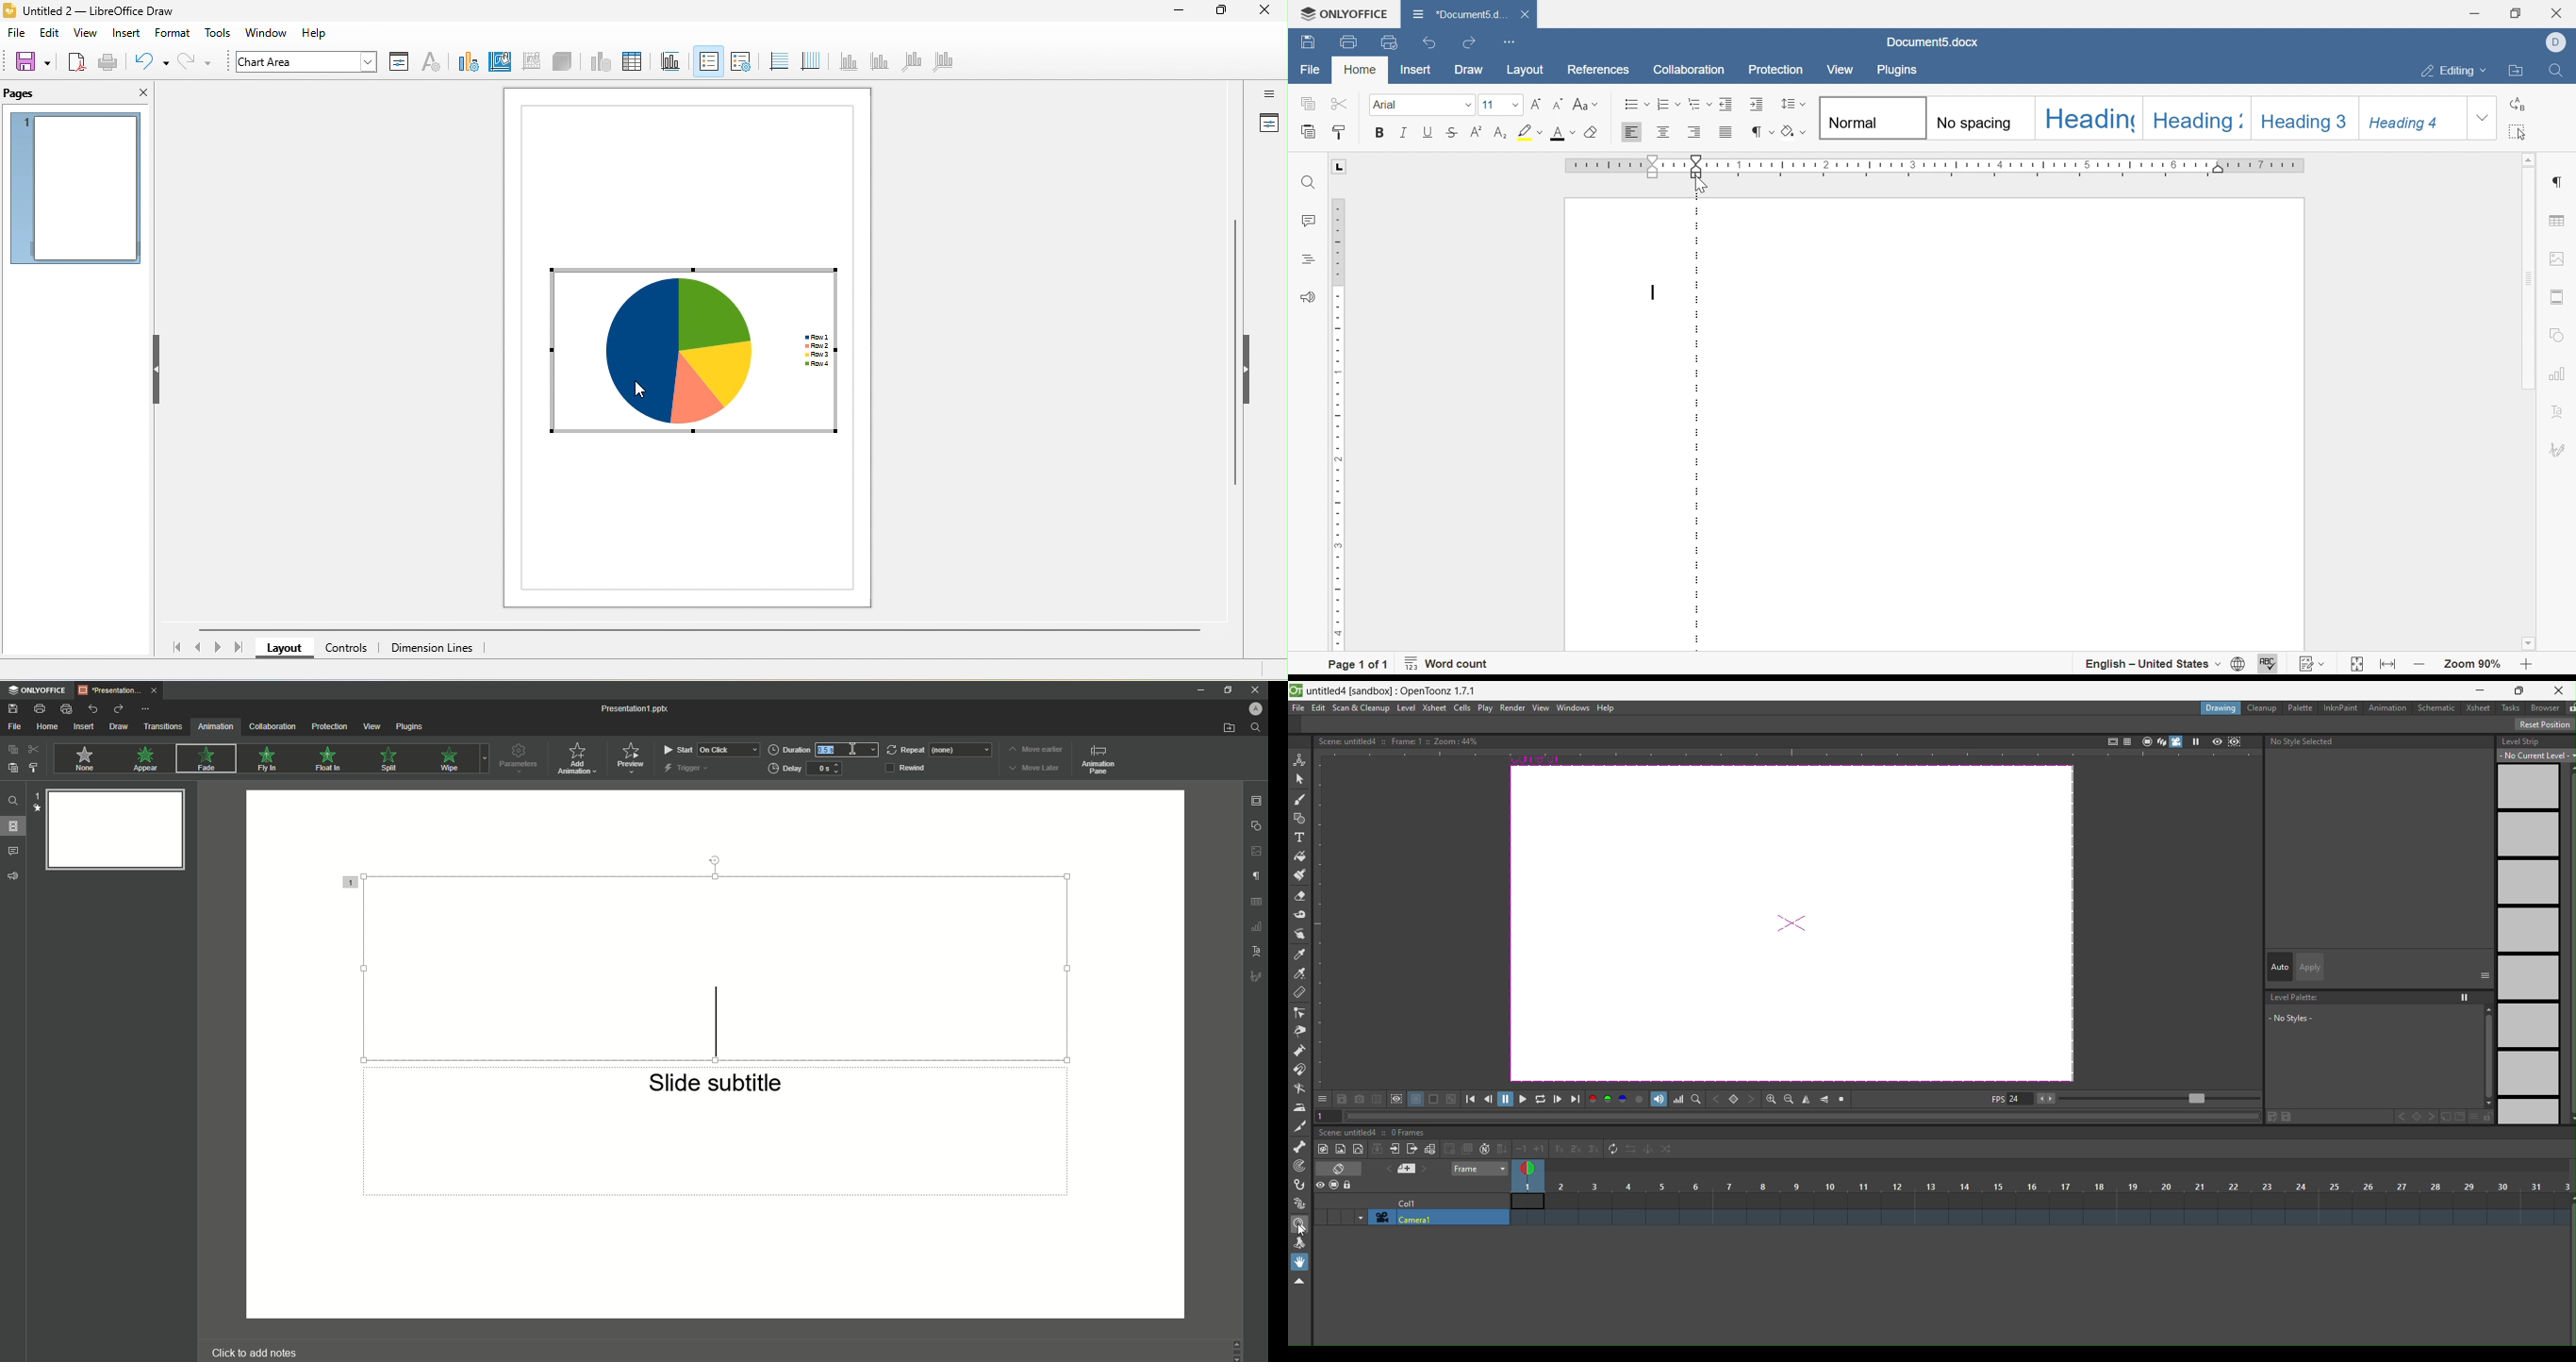  Describe the element at coordinates (1695, 132) in the screenshot. I see `Align Right` at that location.